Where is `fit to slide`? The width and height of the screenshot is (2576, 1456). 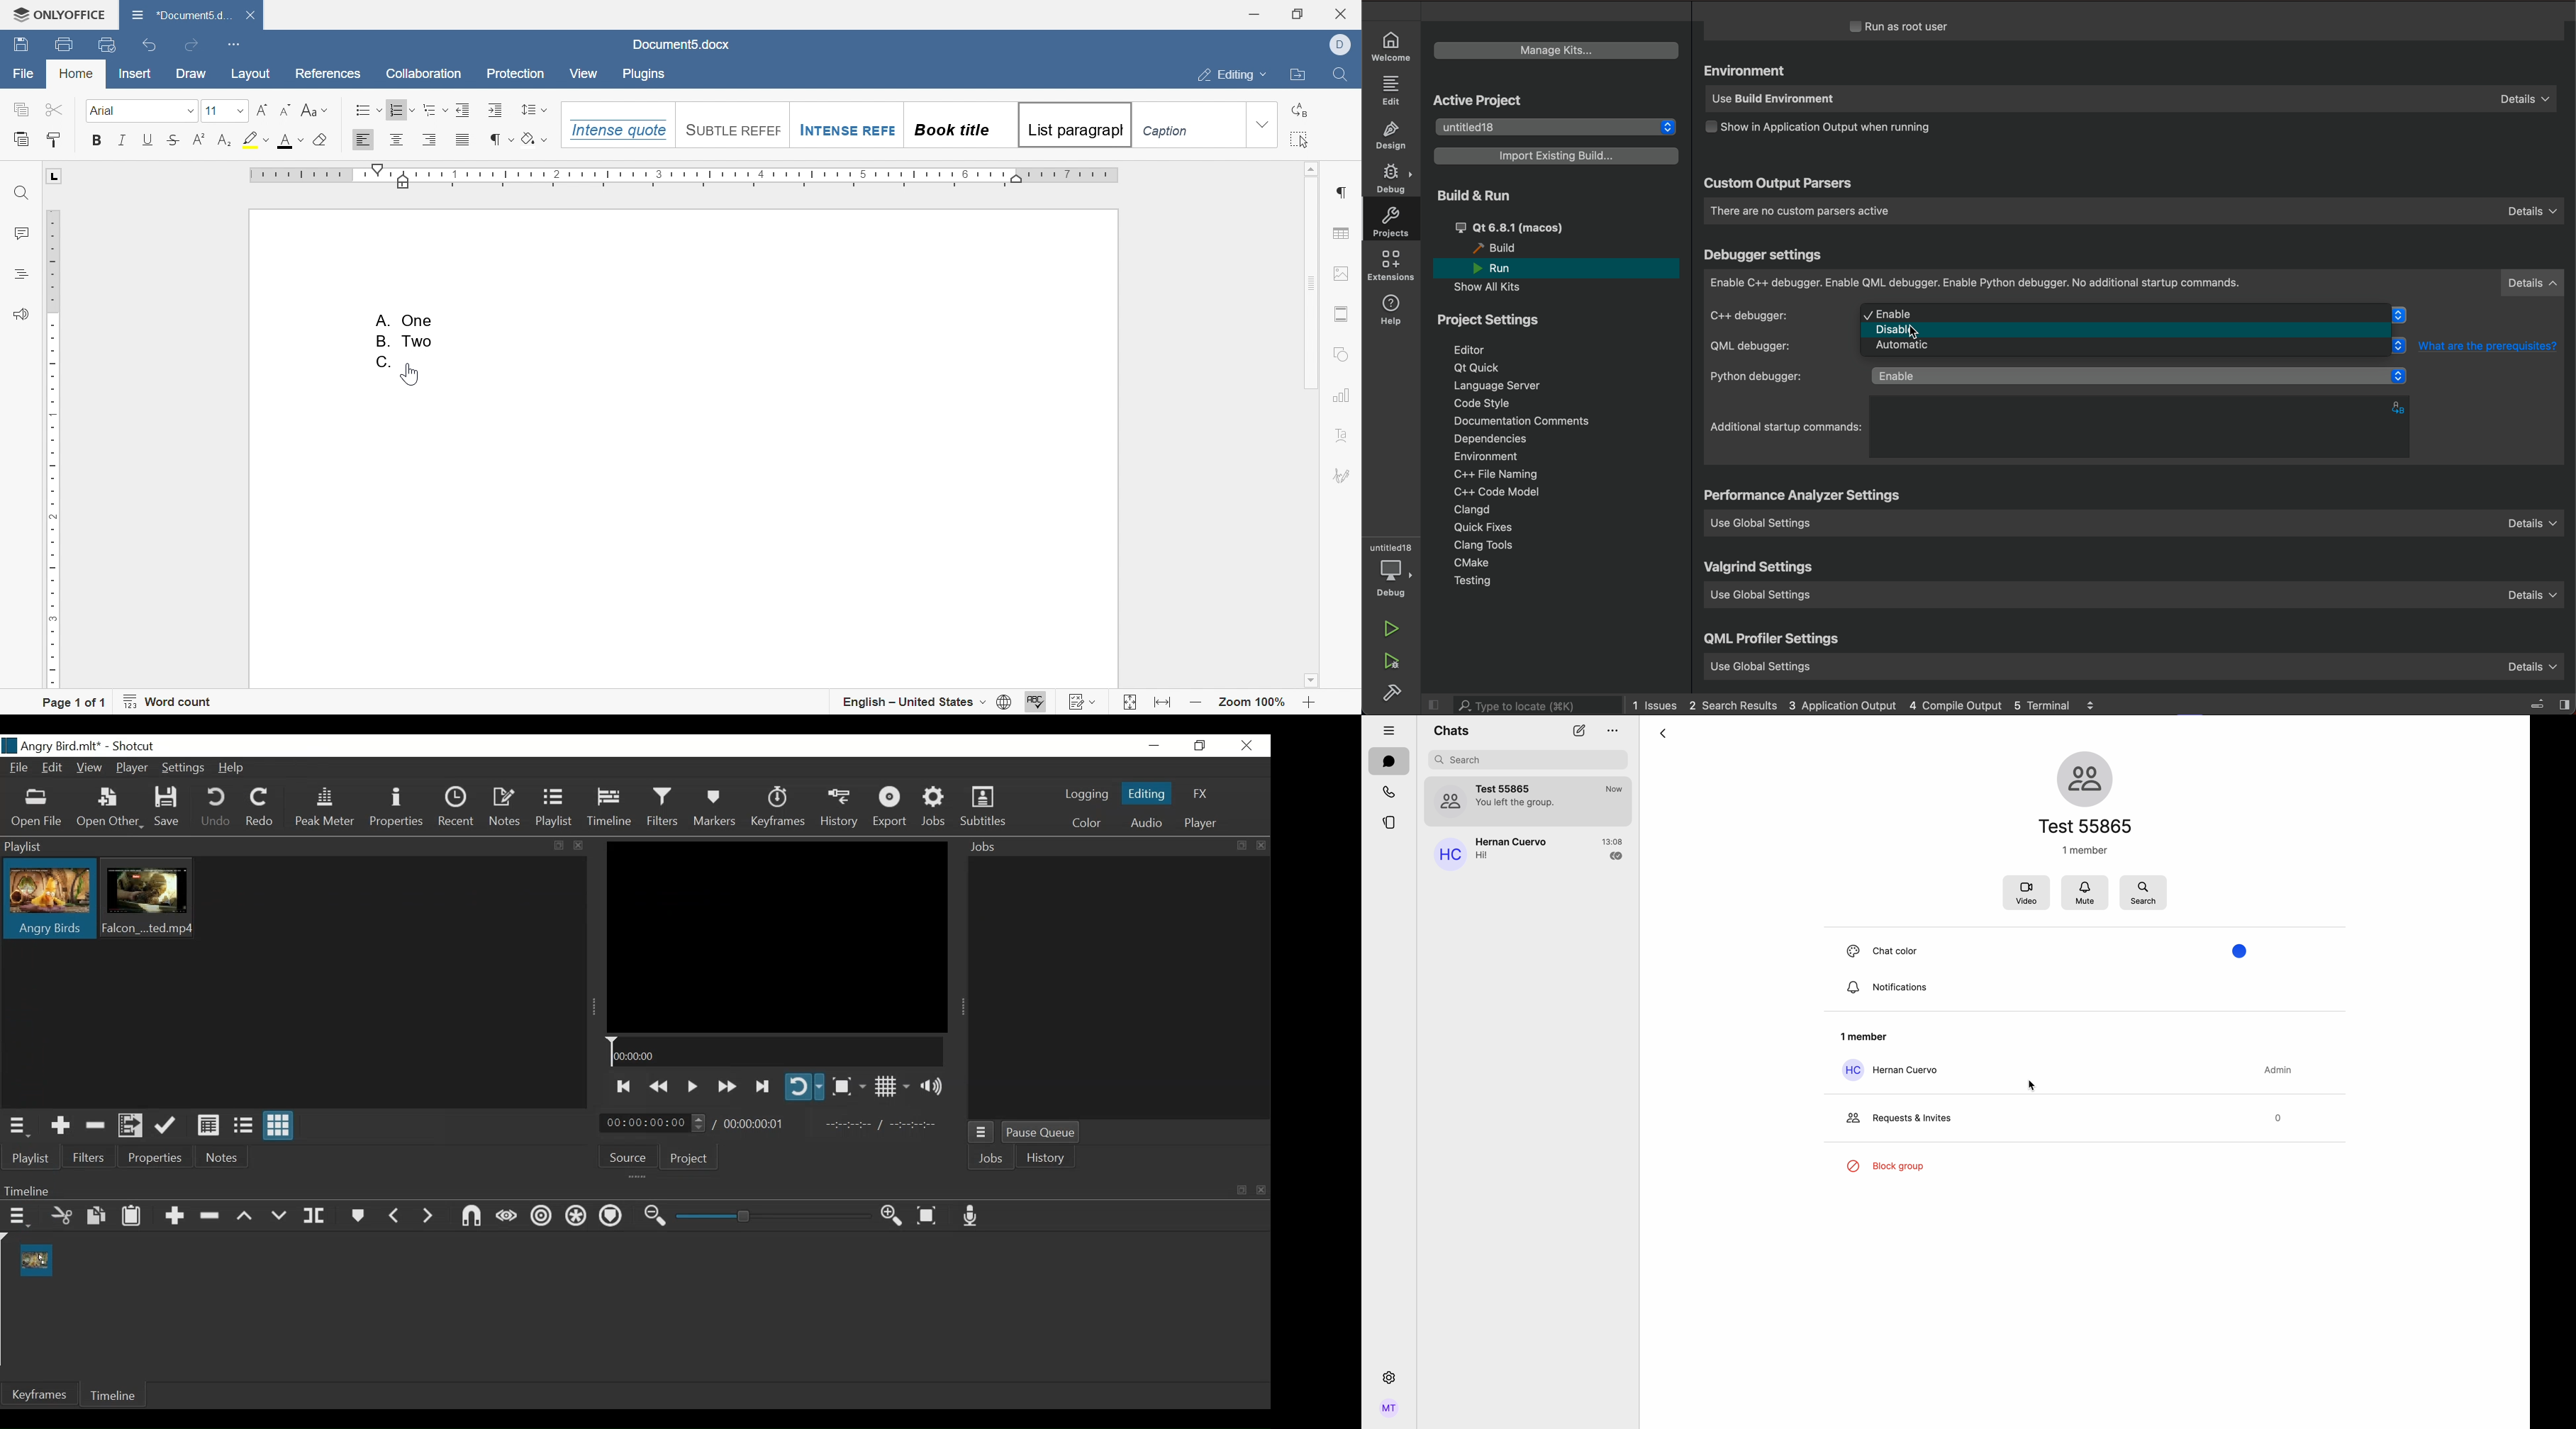
fit to slide is located at coordinates (1130, 703).